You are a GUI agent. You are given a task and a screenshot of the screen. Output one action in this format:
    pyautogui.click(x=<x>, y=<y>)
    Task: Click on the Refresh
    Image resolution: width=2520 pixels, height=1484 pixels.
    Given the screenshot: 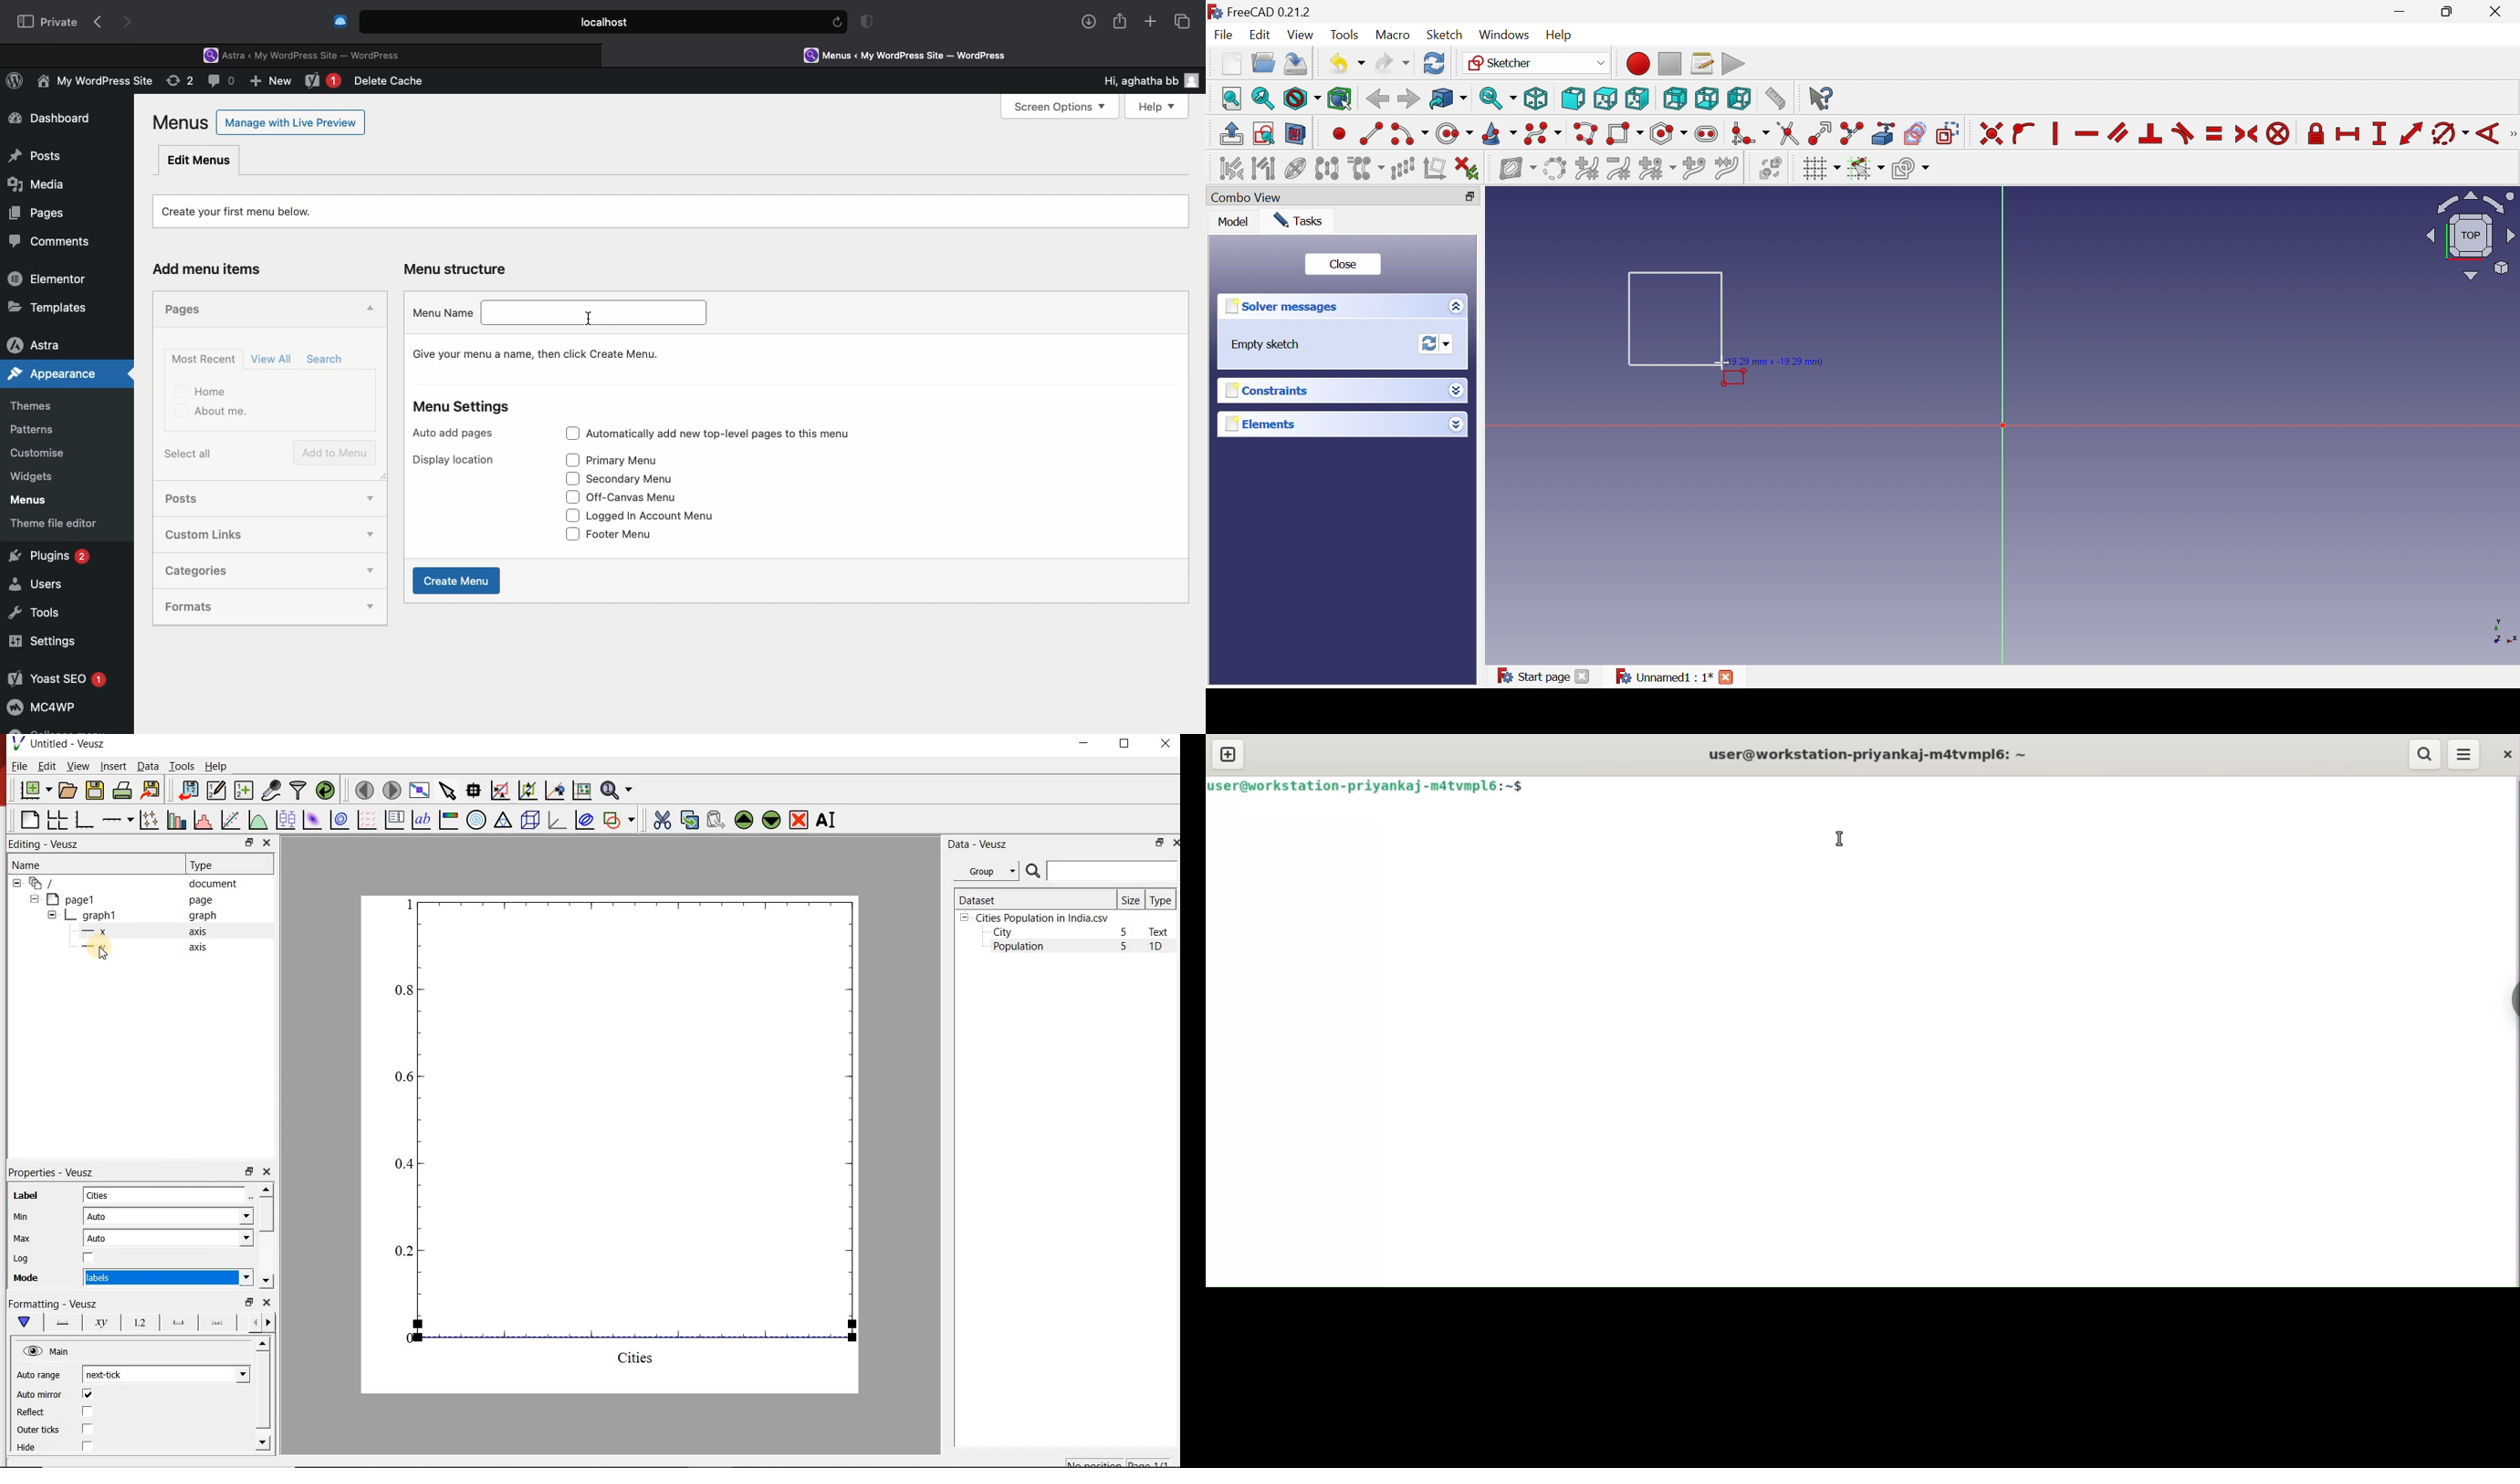 What is the action you would take?
    pyautogui.click(x=1434, y=63)
    